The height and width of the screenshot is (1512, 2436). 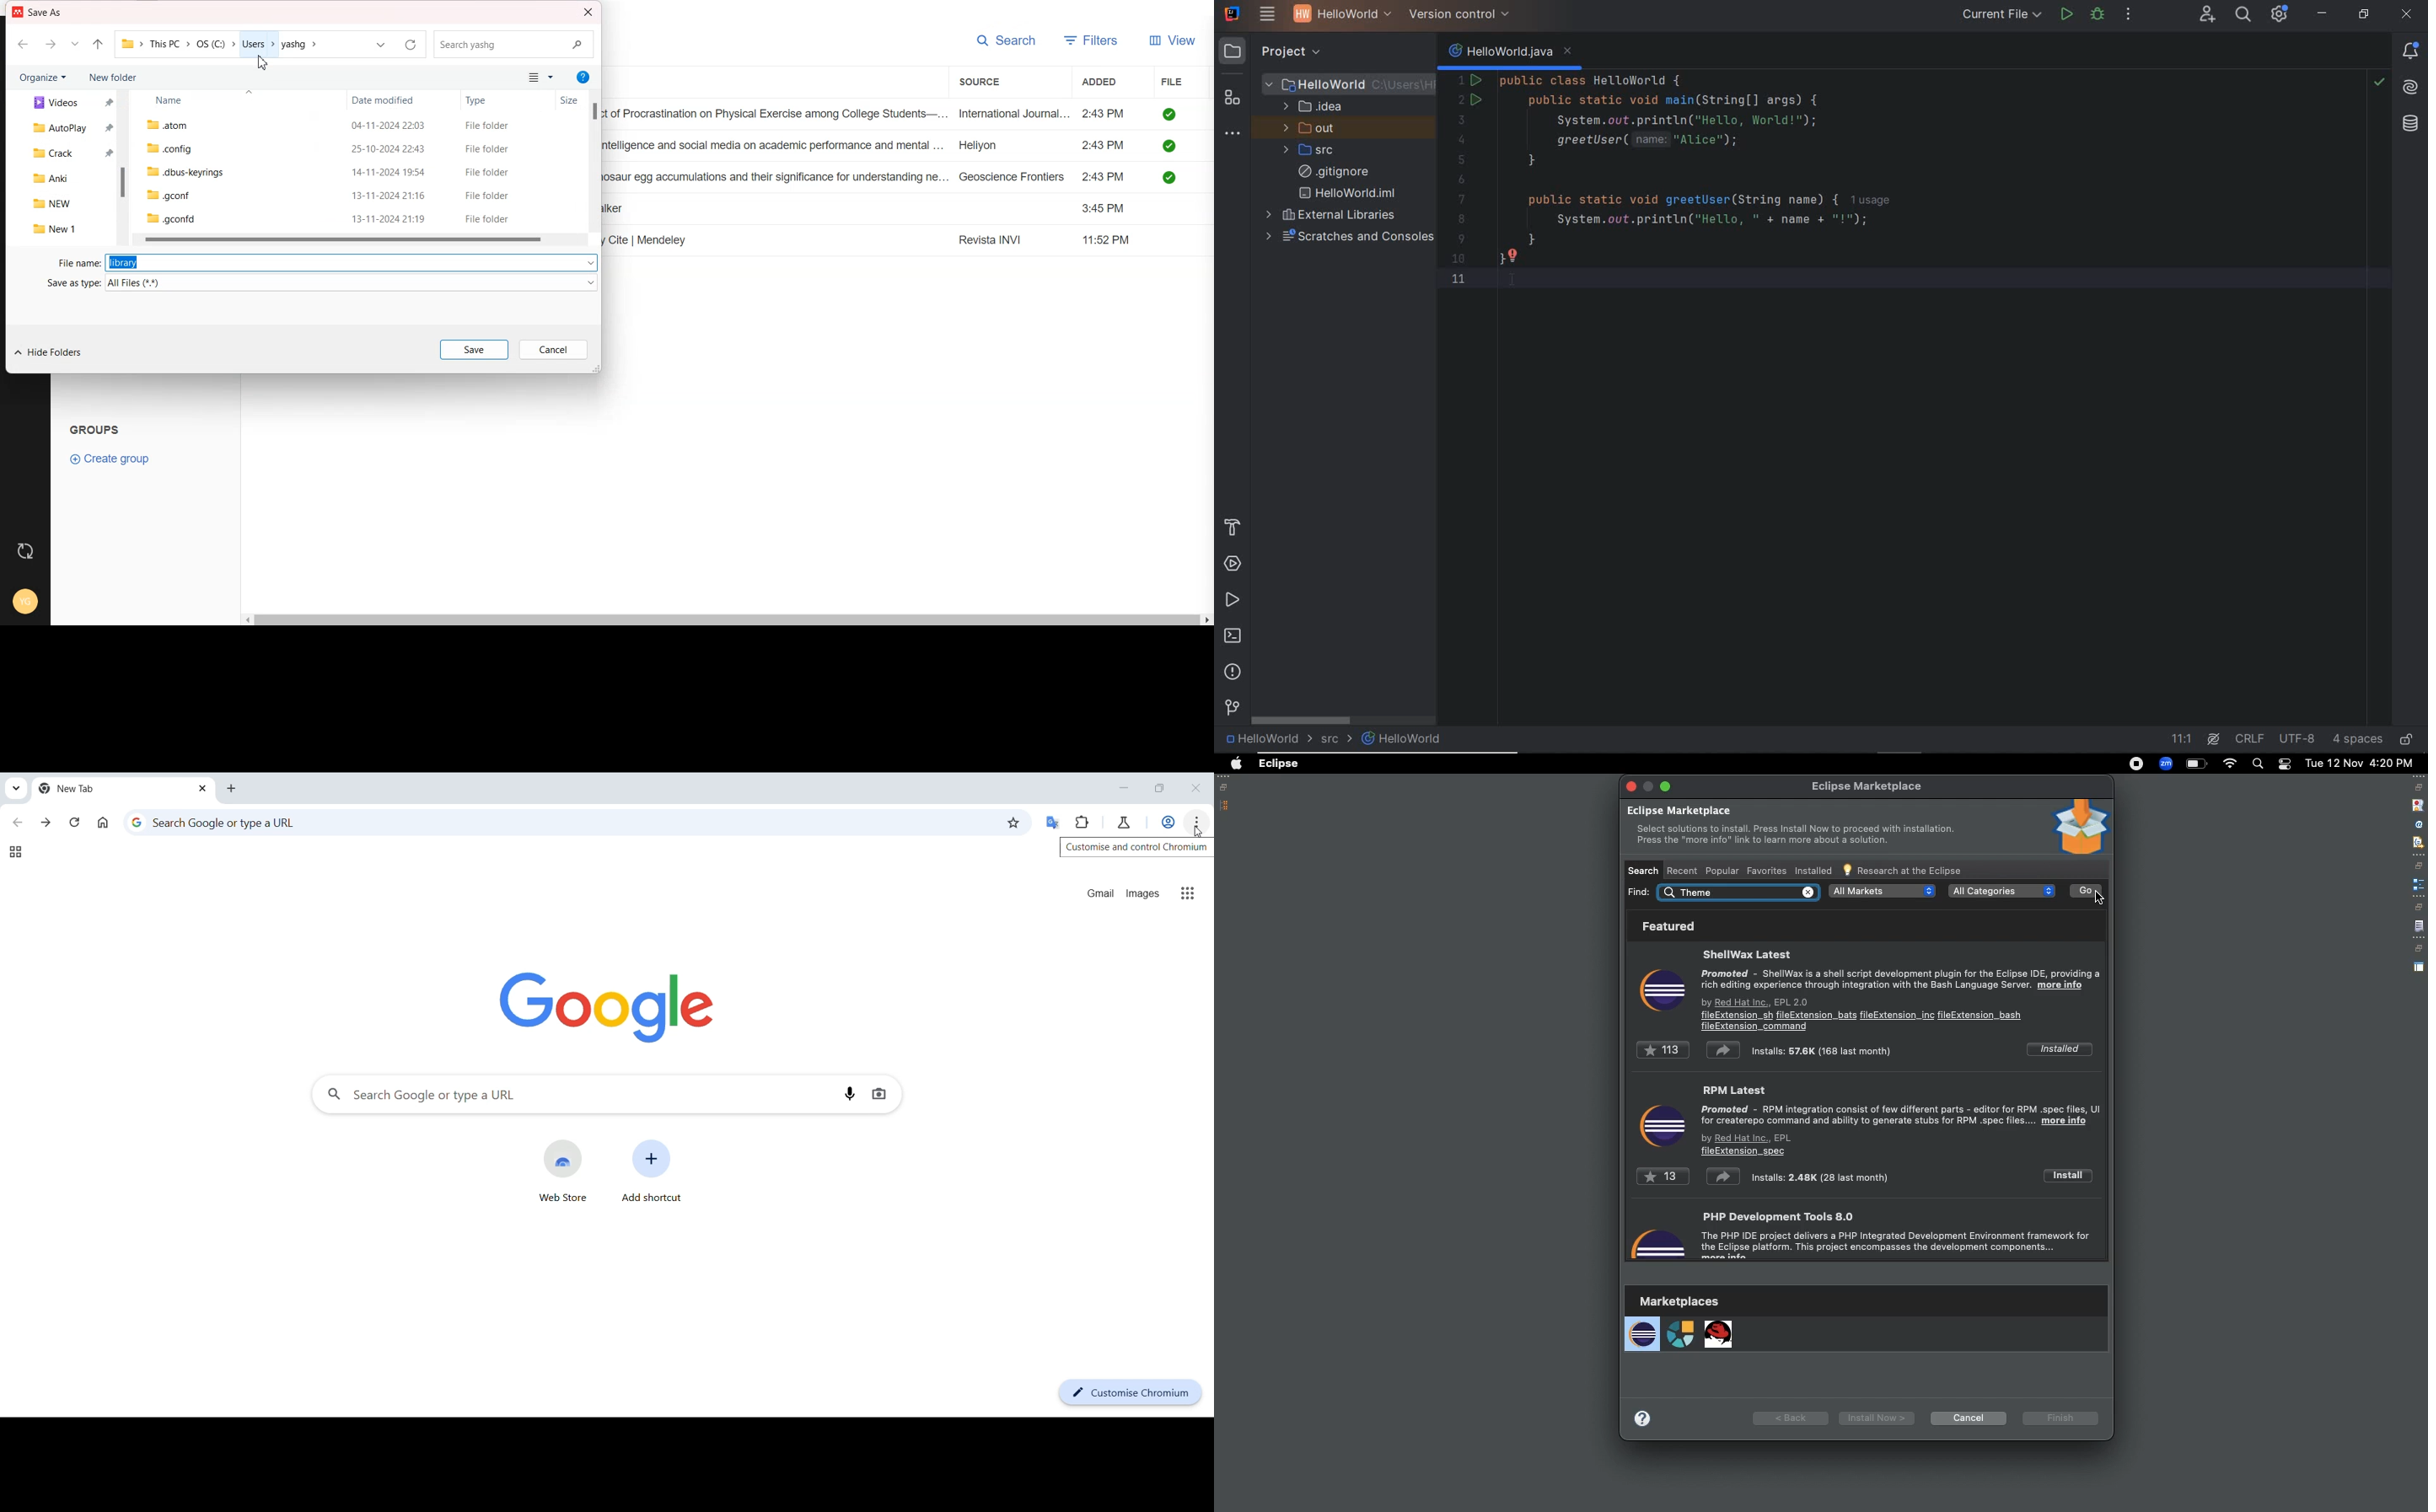 I want to click on 2:43PM, so click(x=1104, y=114).